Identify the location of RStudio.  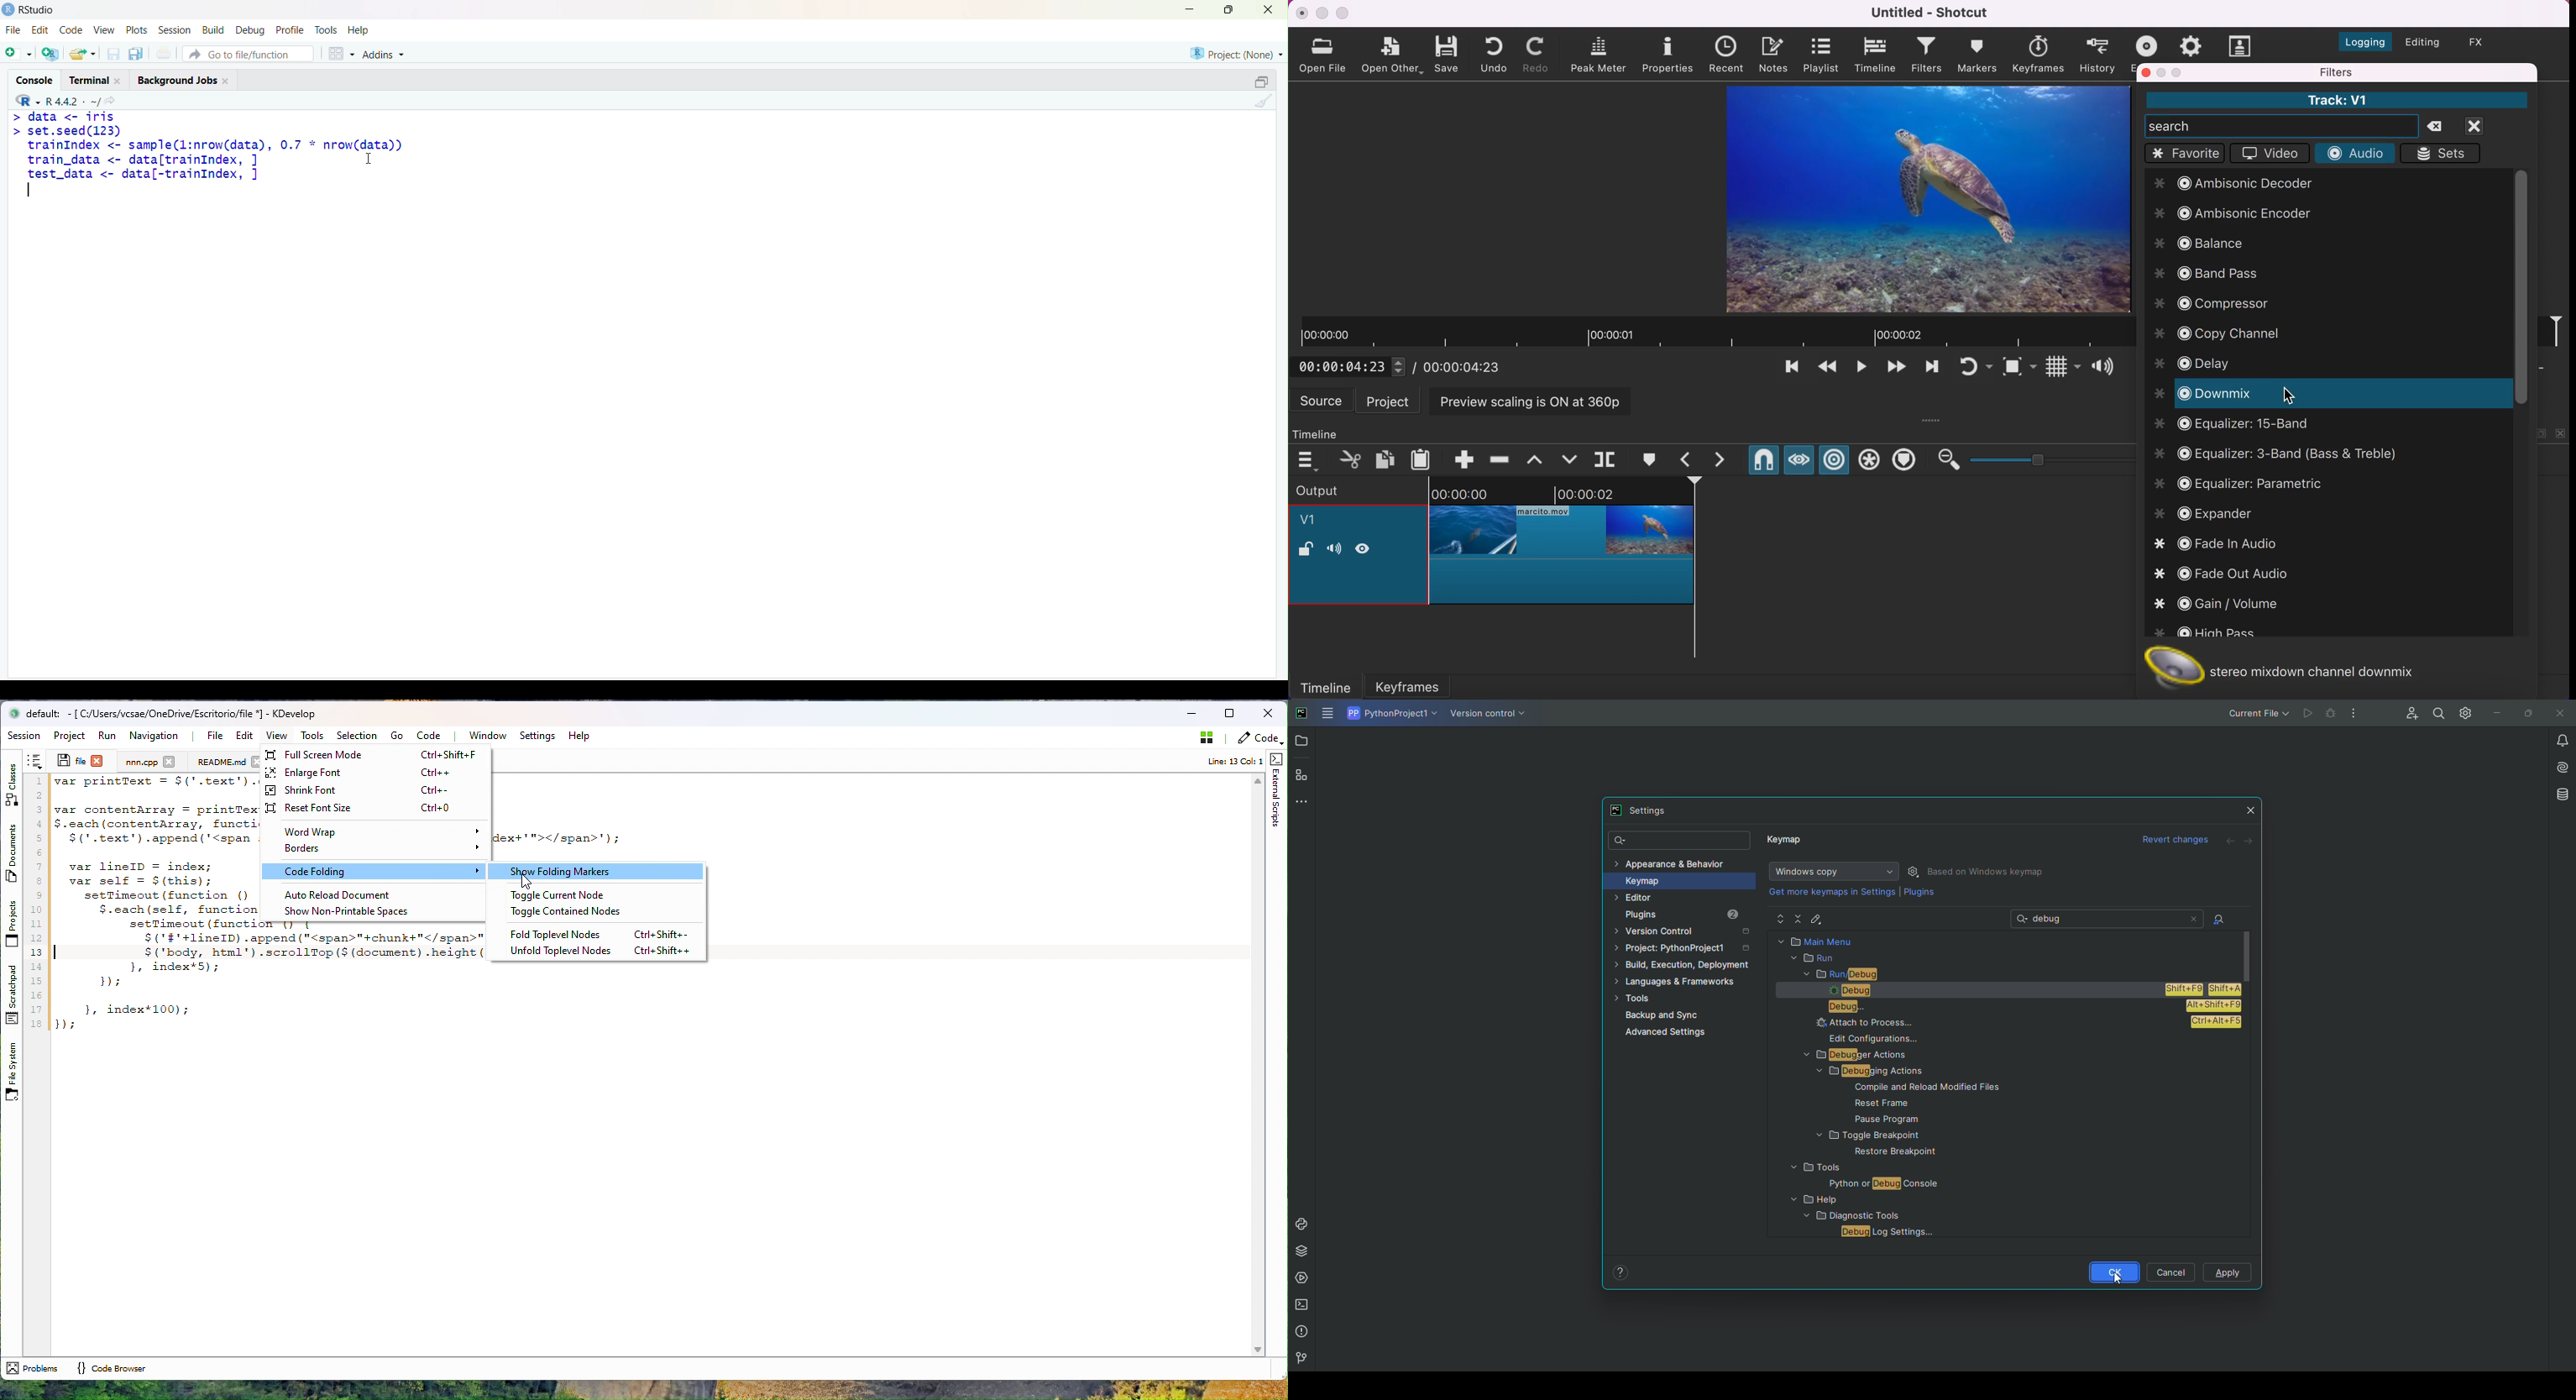
(32, 9).